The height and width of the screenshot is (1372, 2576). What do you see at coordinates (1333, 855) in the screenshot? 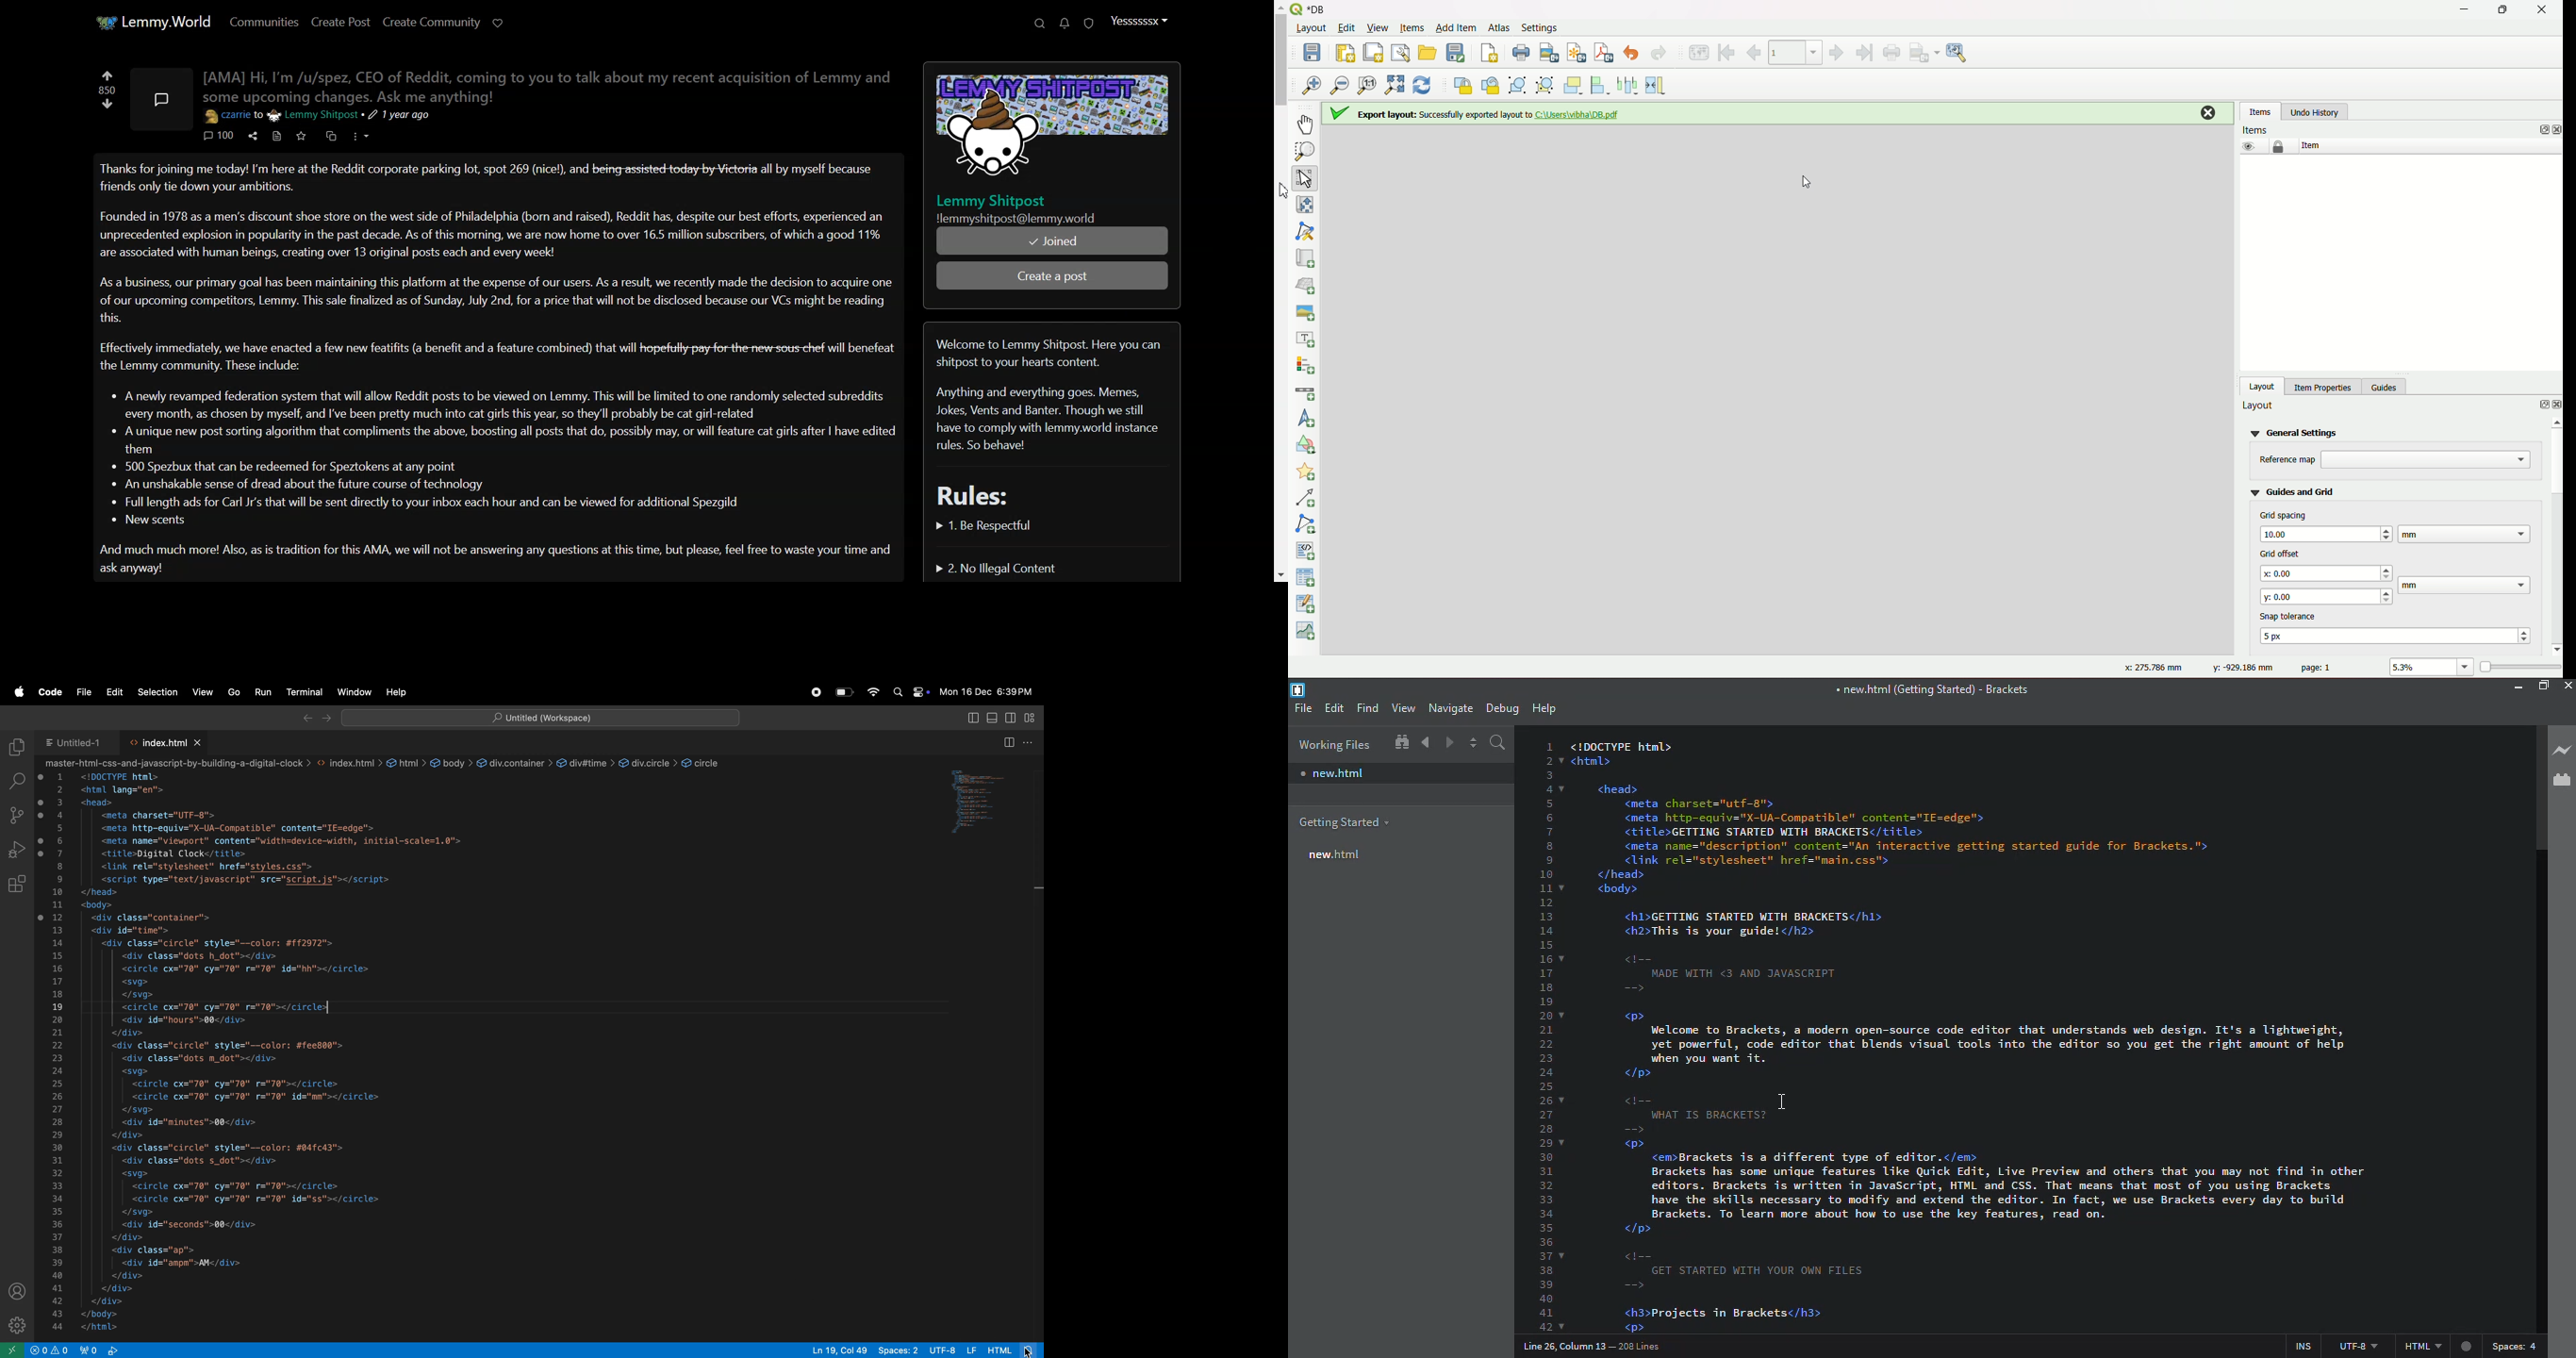
I see `new` at bounding box center [1333, 855].